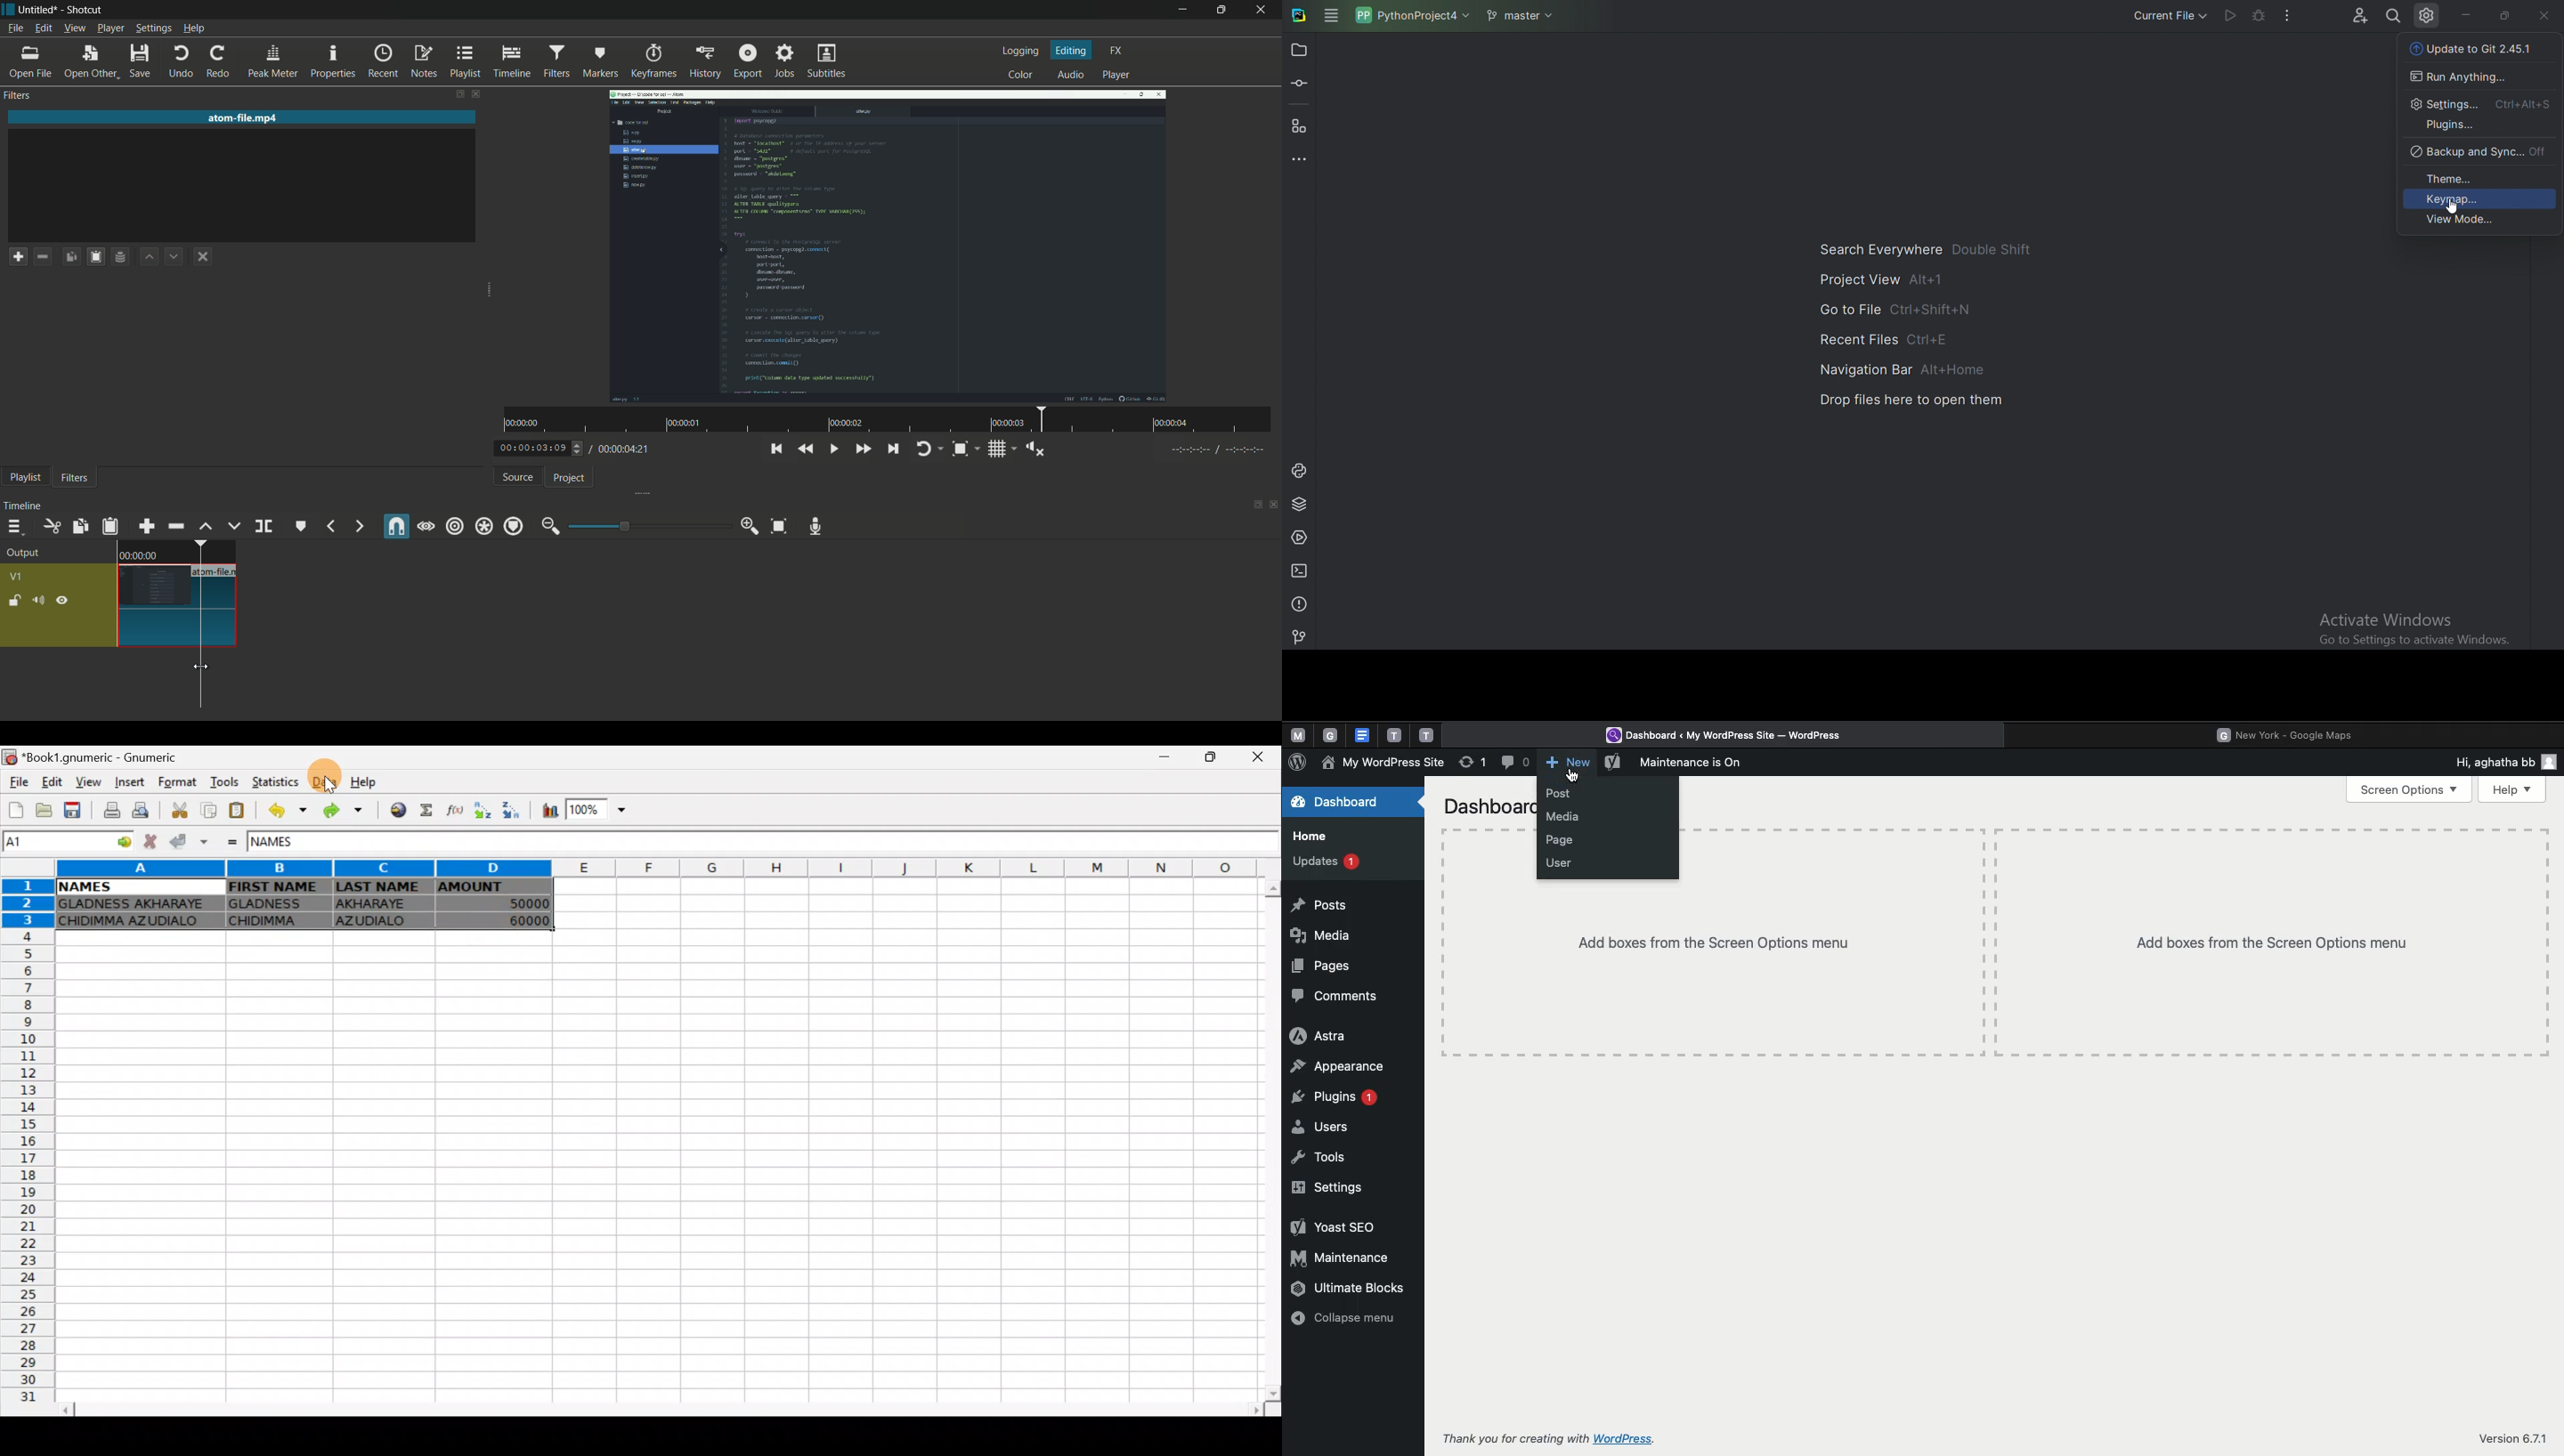  I want to click on Open a file, so click(45, 810).